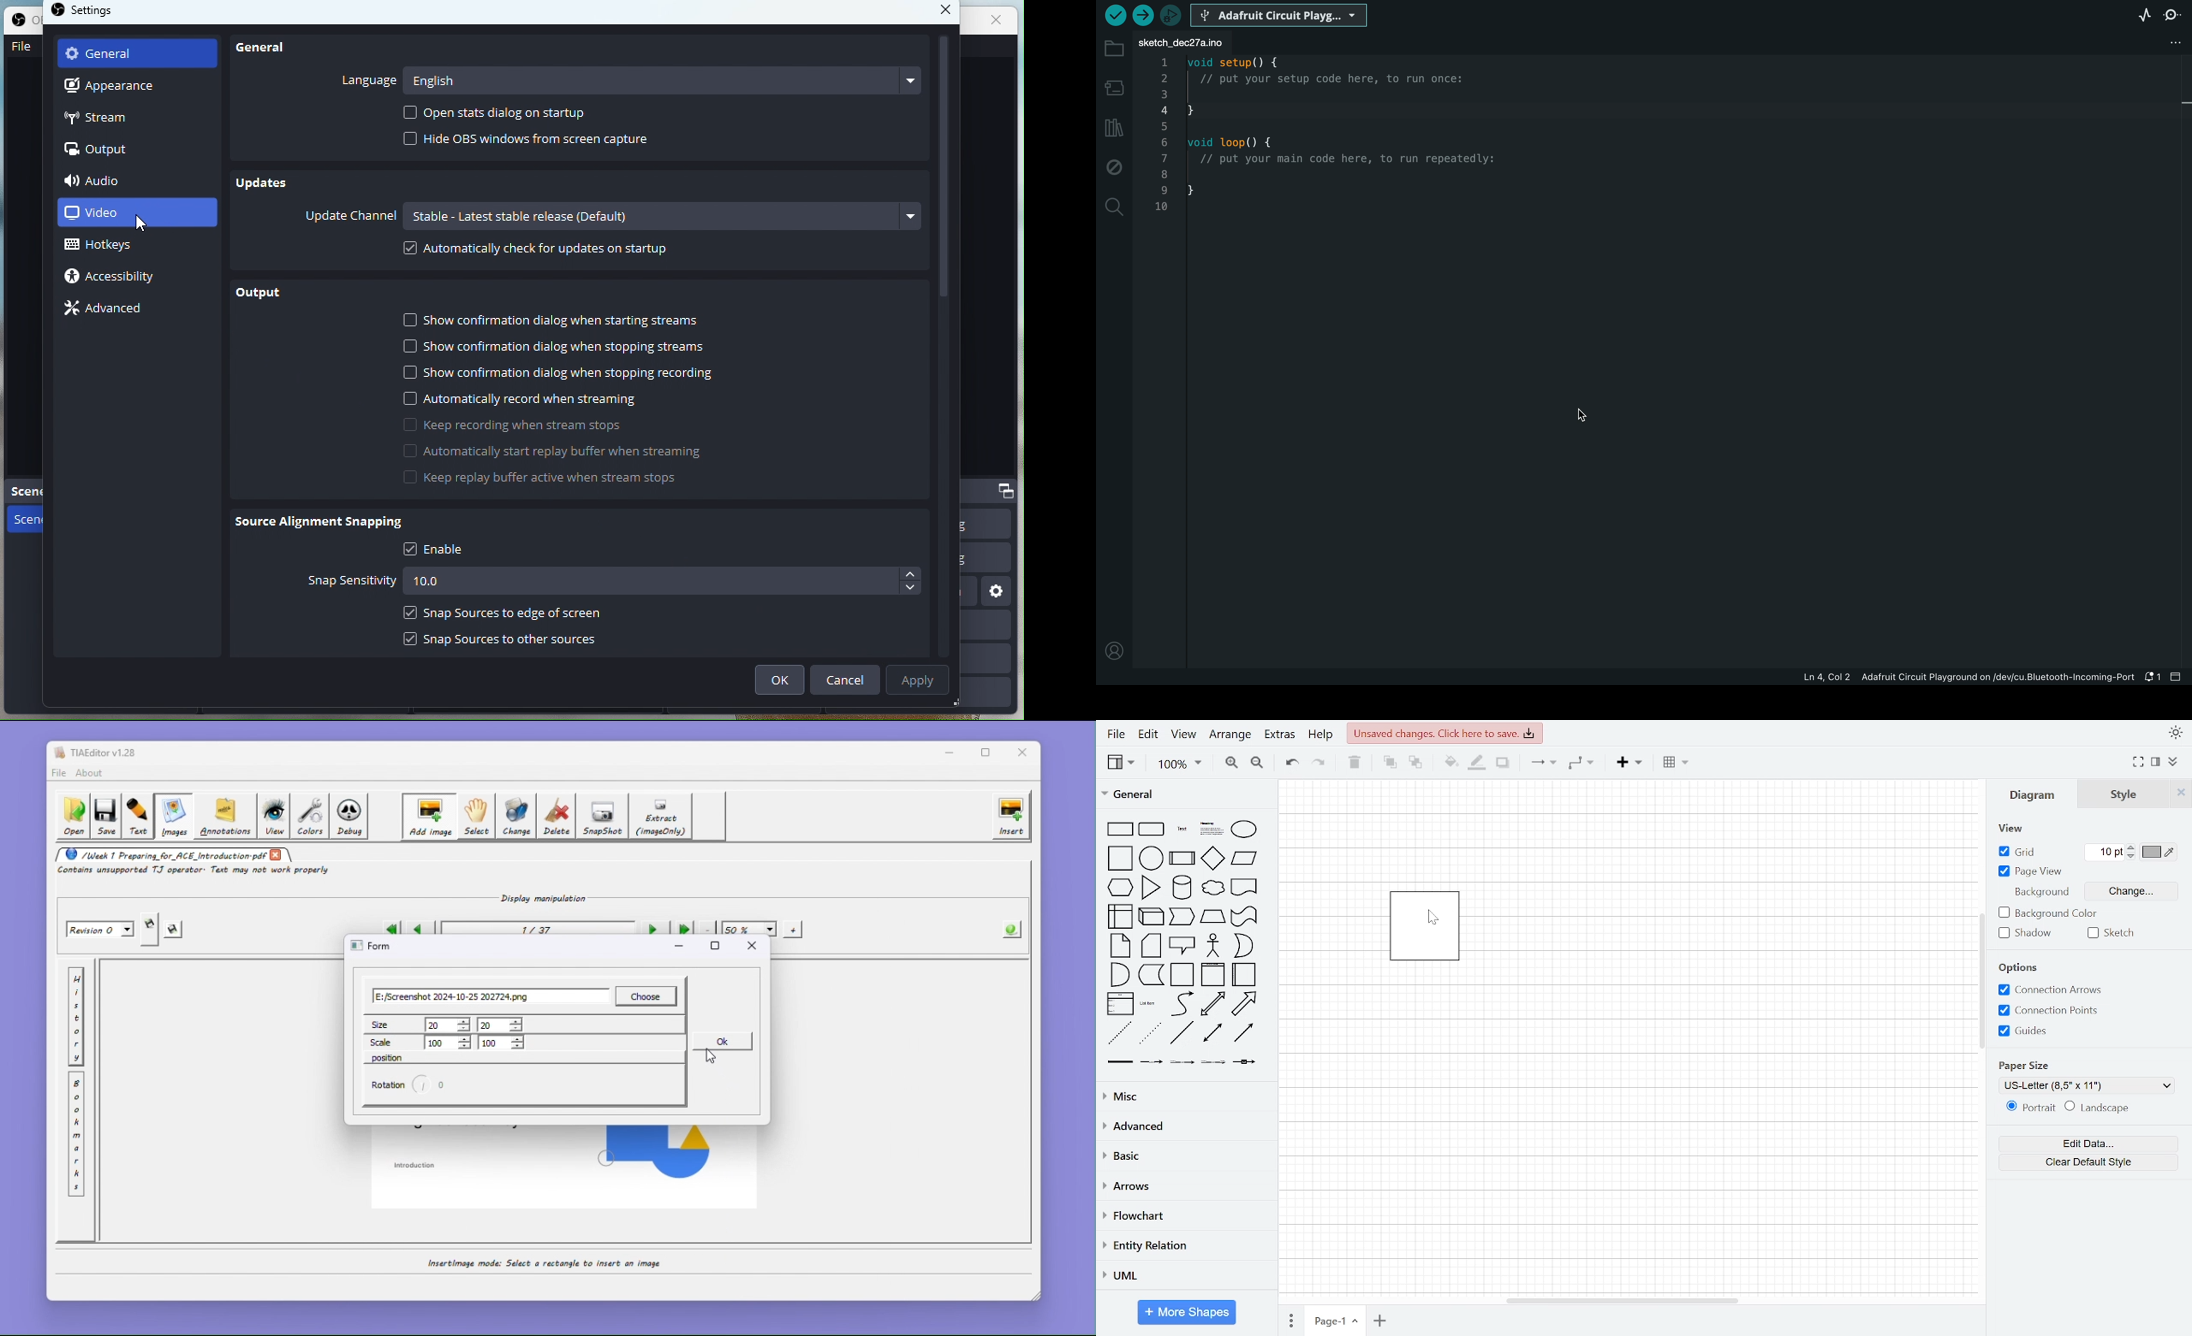 The image size is (2212, 1344). I want to click on vertical scrollbar, so click(1982, 983).